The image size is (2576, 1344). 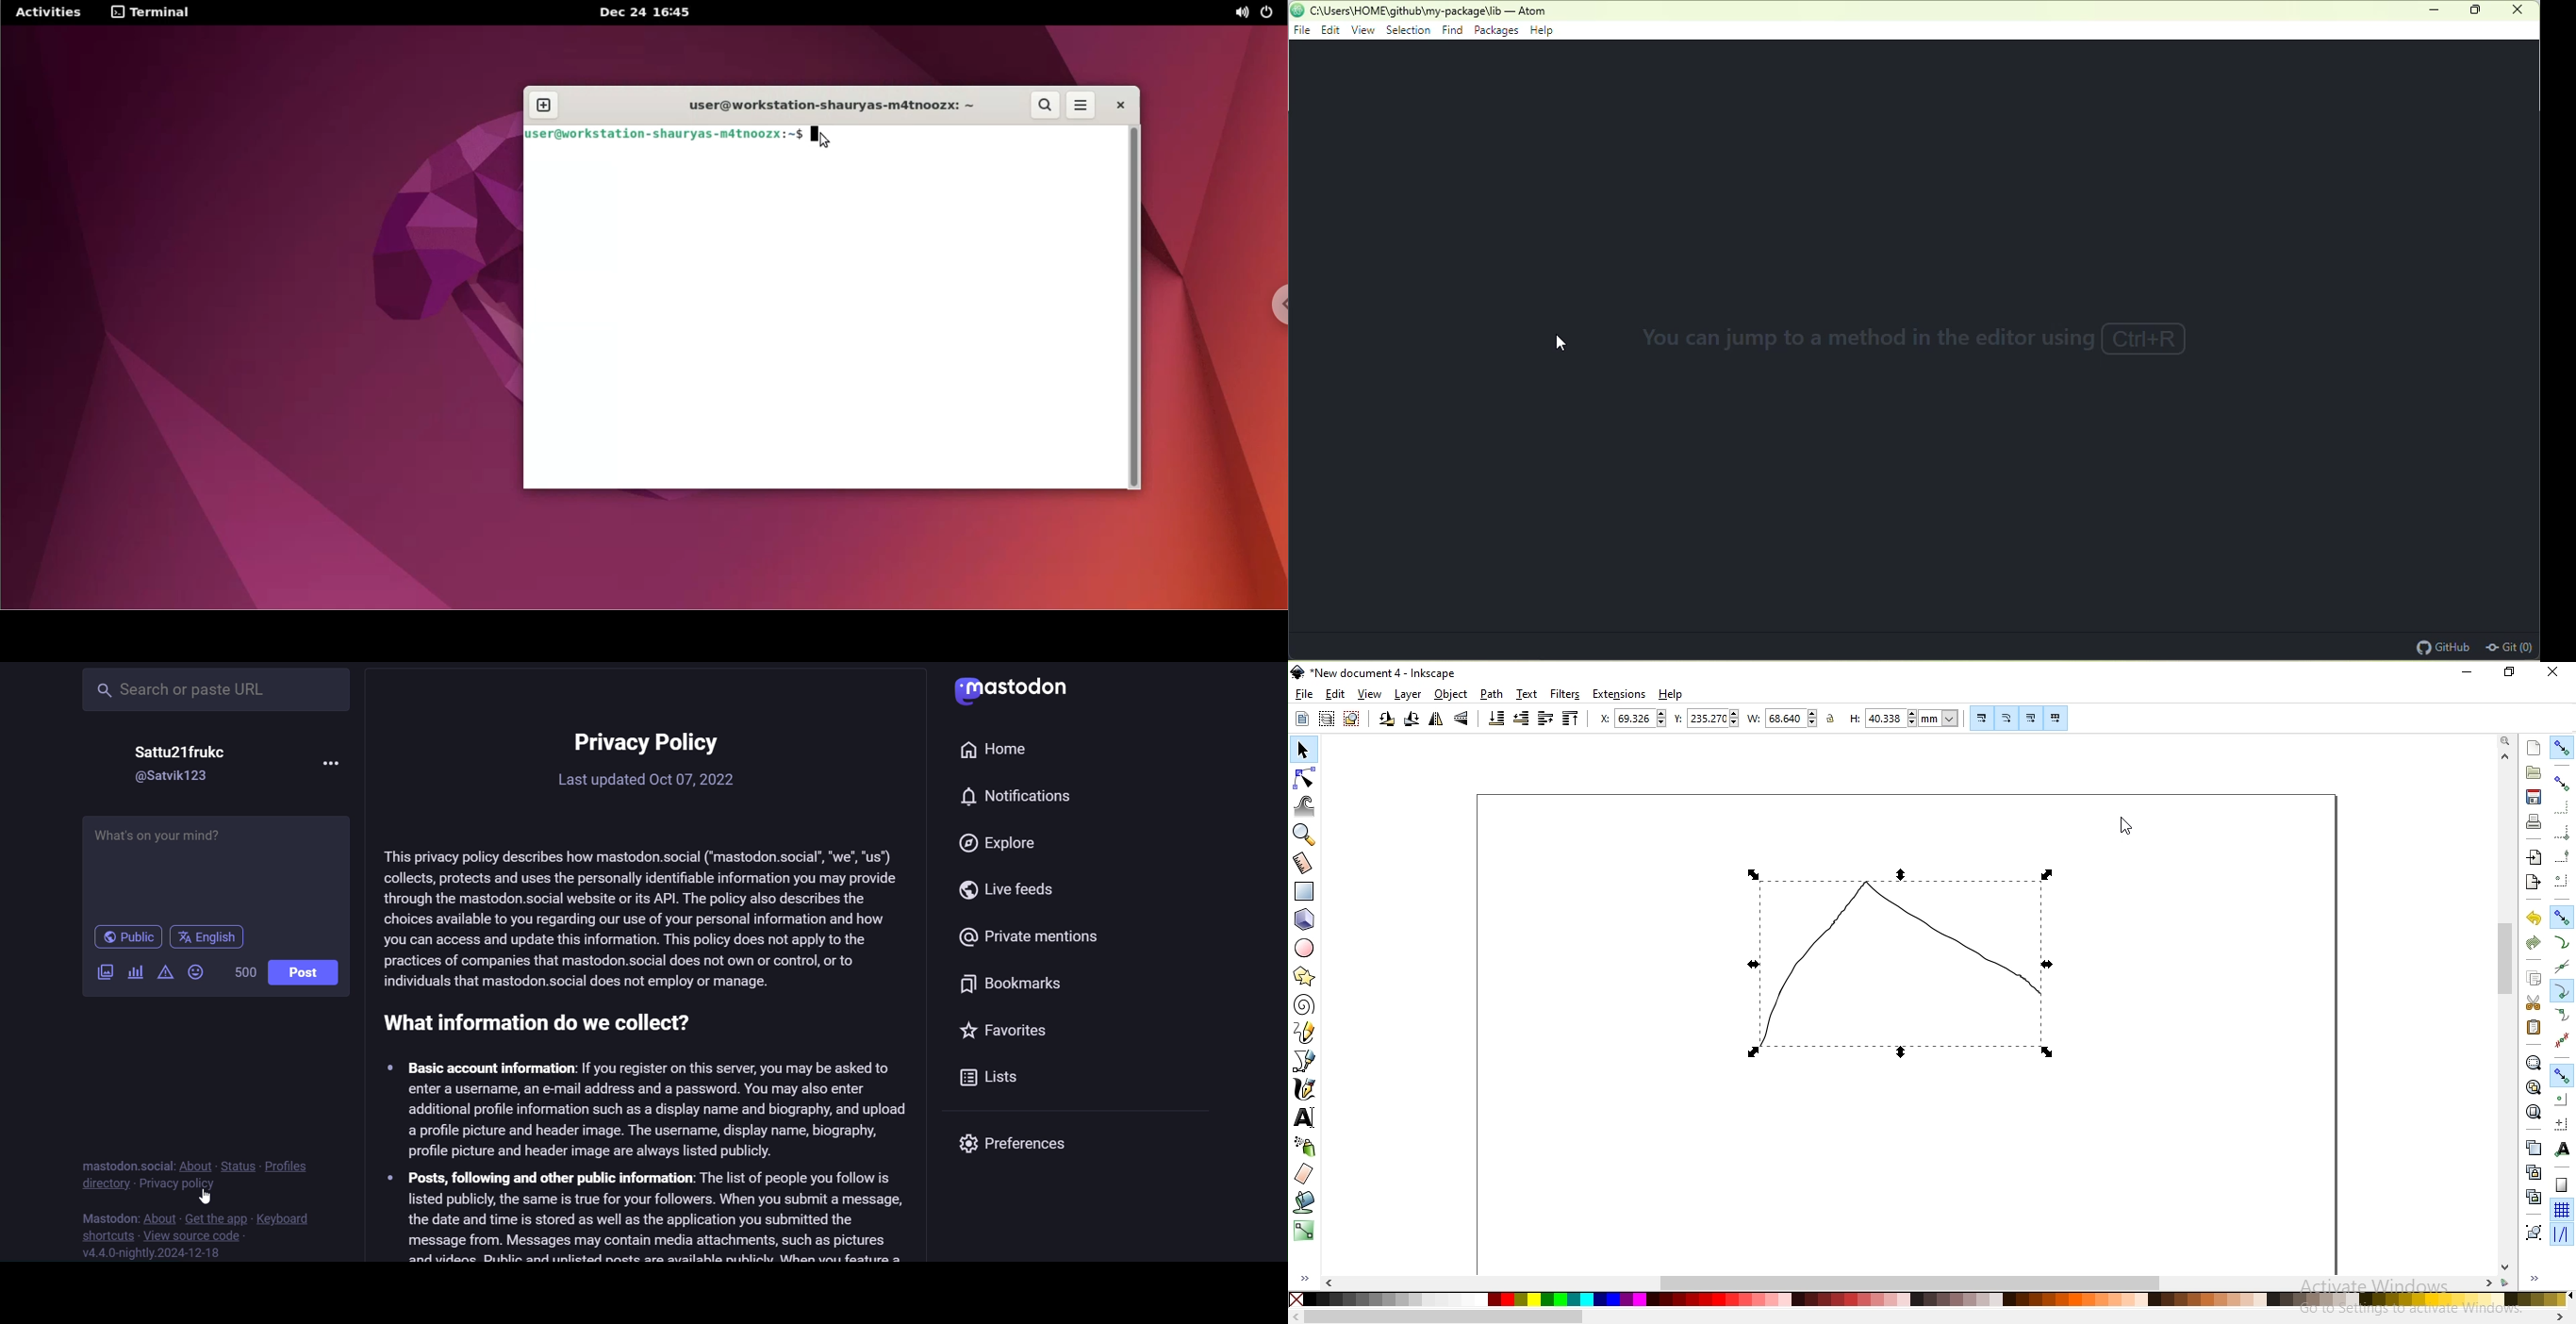 I want to click on minimize, so click(x=2436, y=11).